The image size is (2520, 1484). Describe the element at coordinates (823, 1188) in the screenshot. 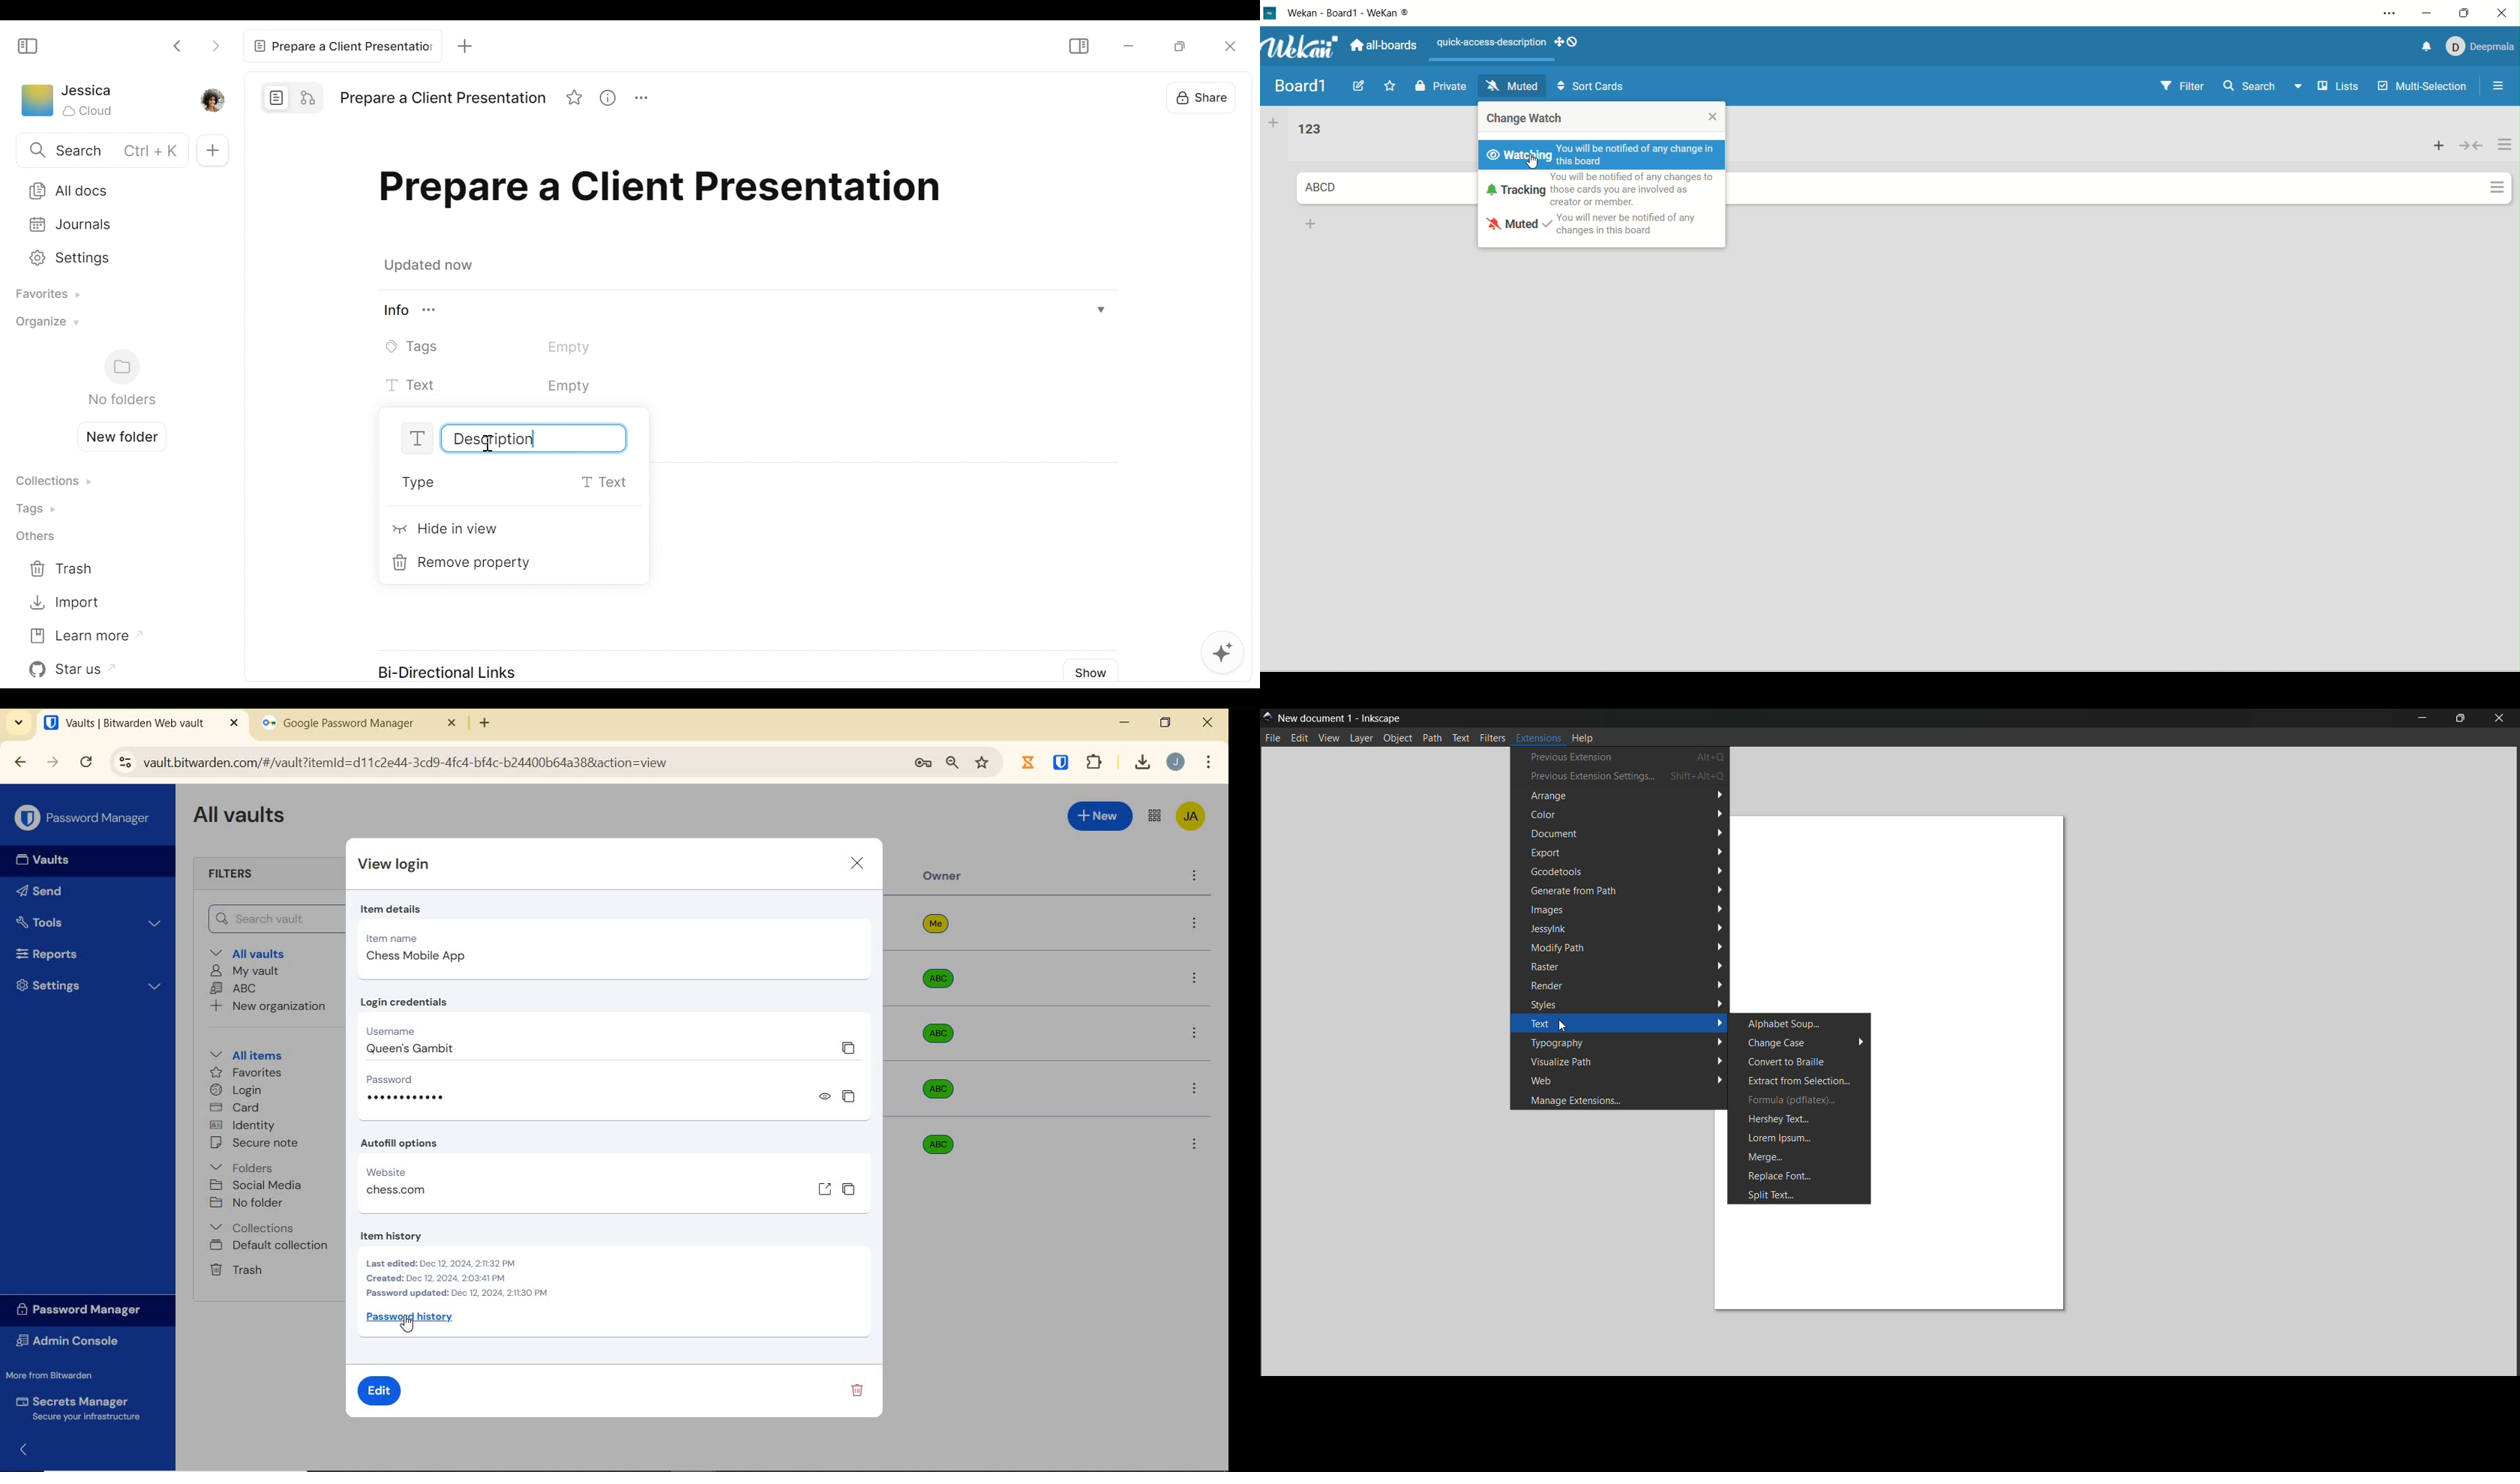

I see `open` at that location.